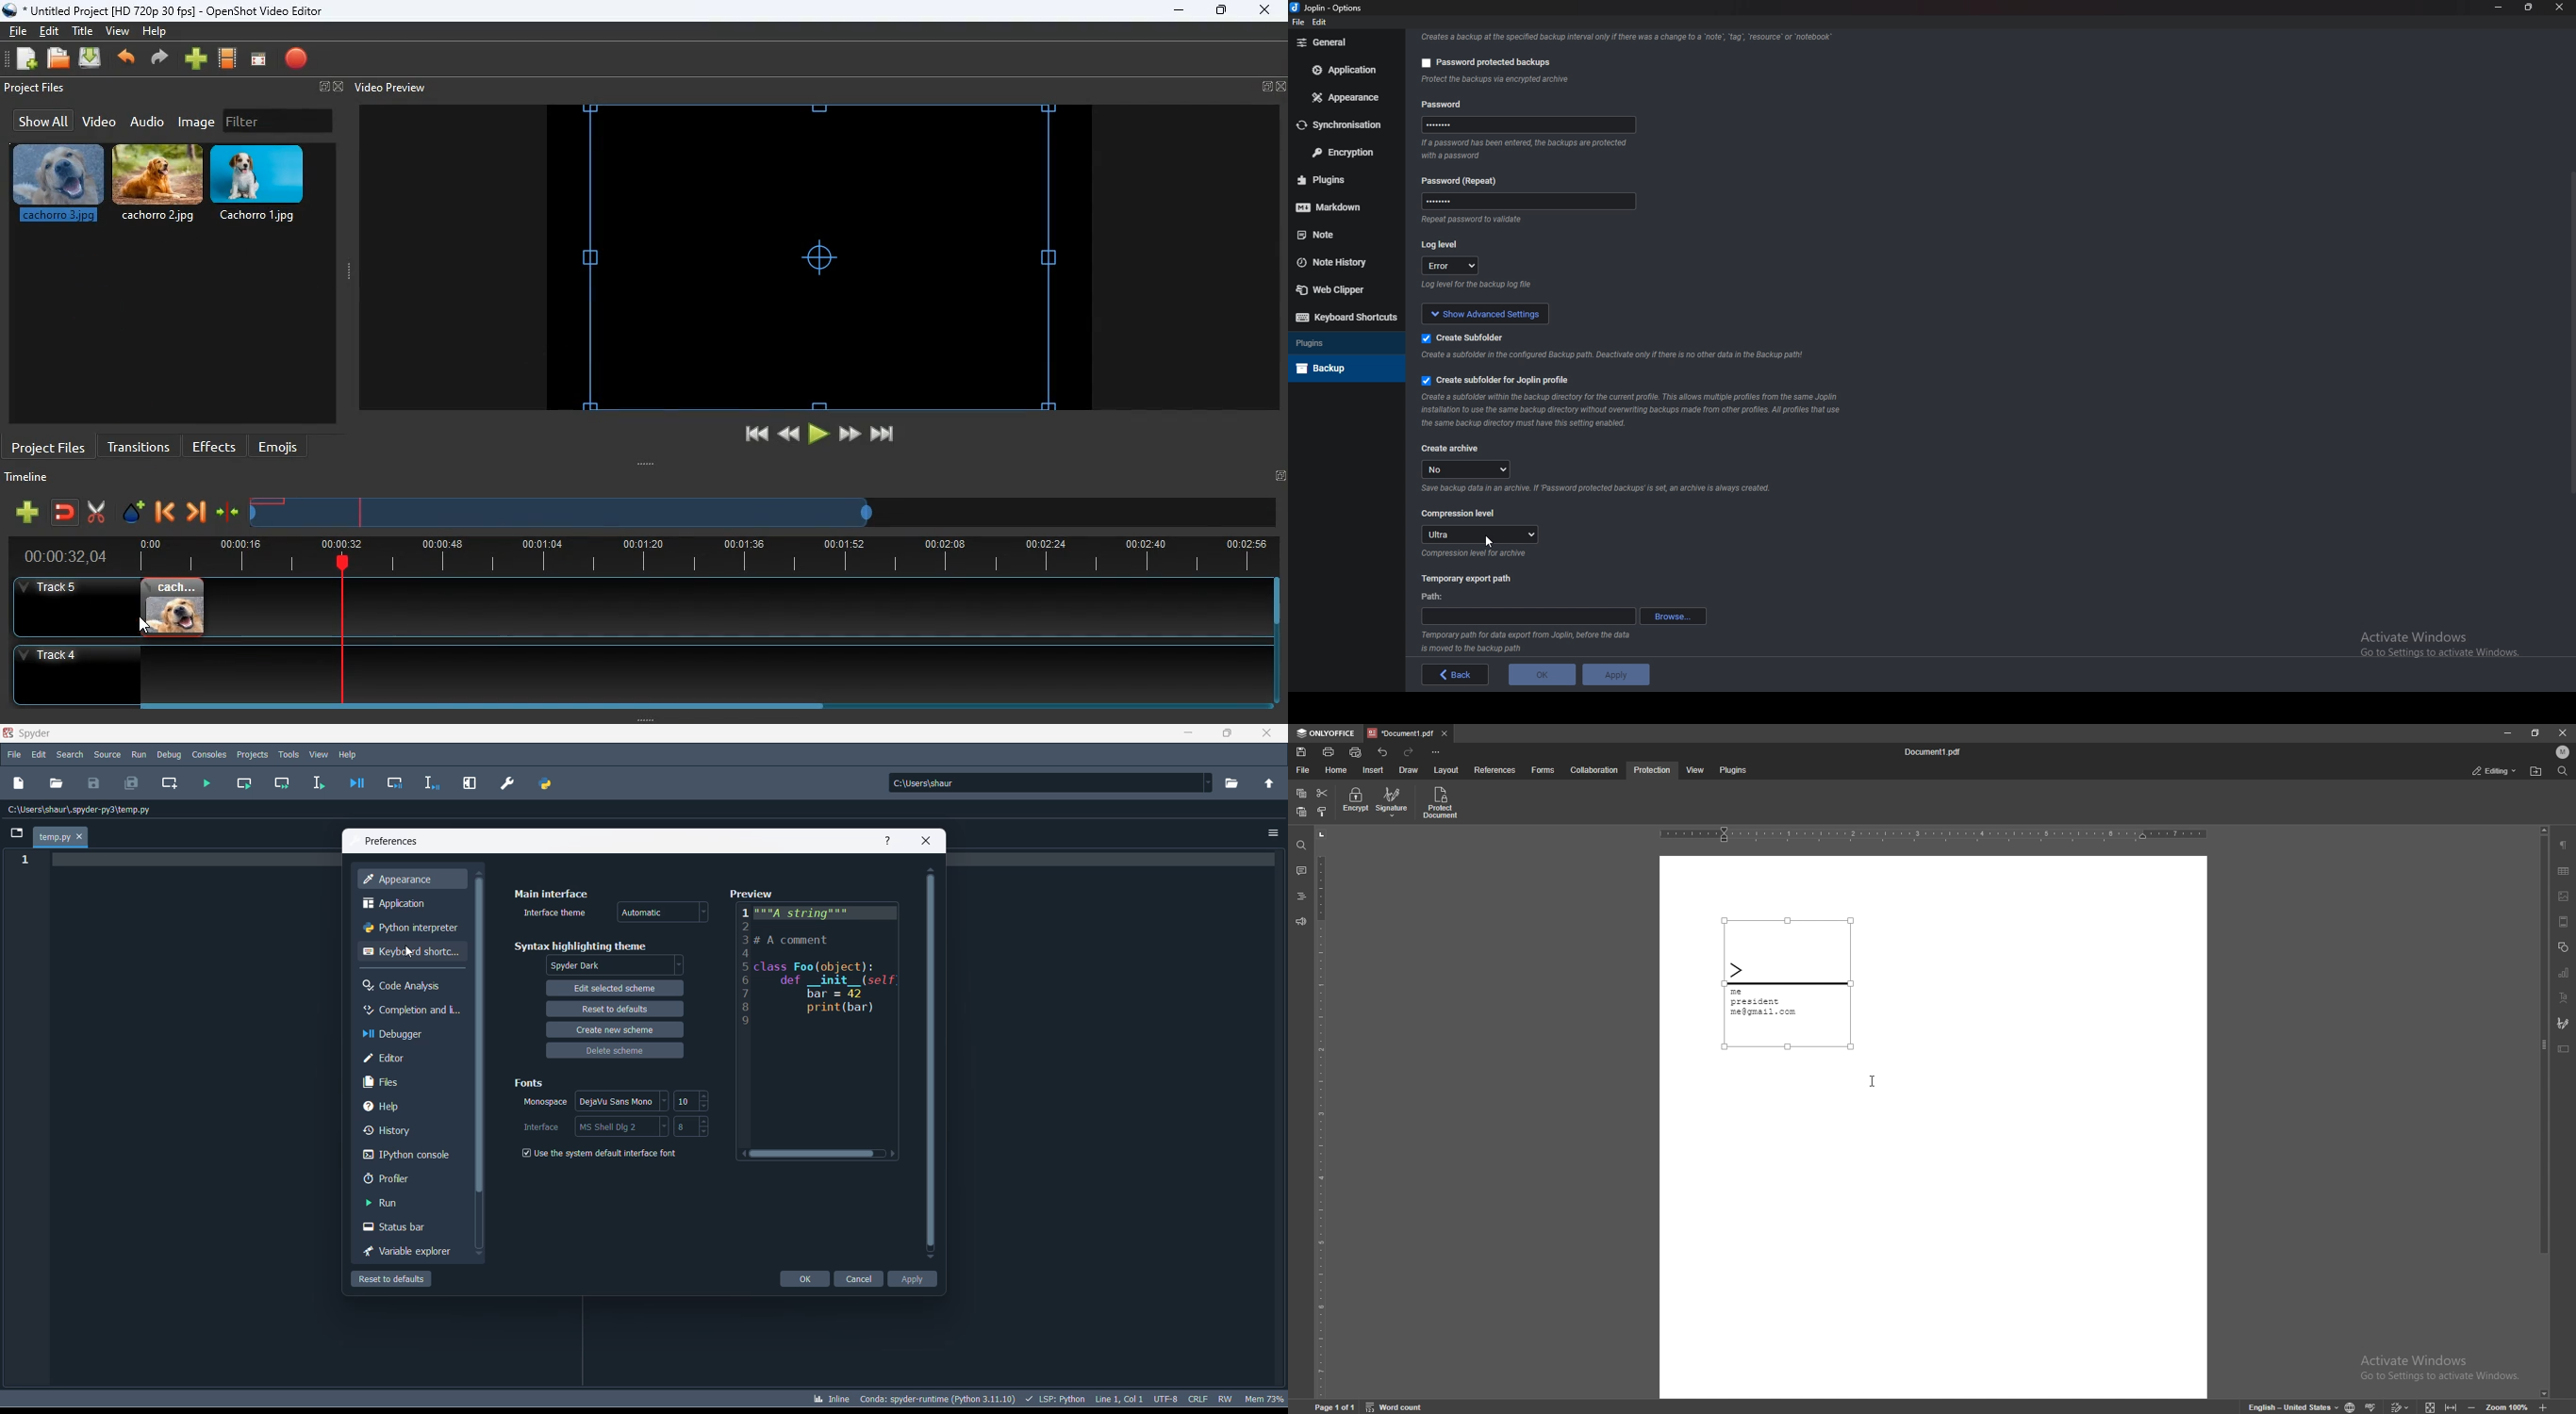 The width and height of the screenshot is (2576, 1428). I want to click on path, so click(1527, 617).